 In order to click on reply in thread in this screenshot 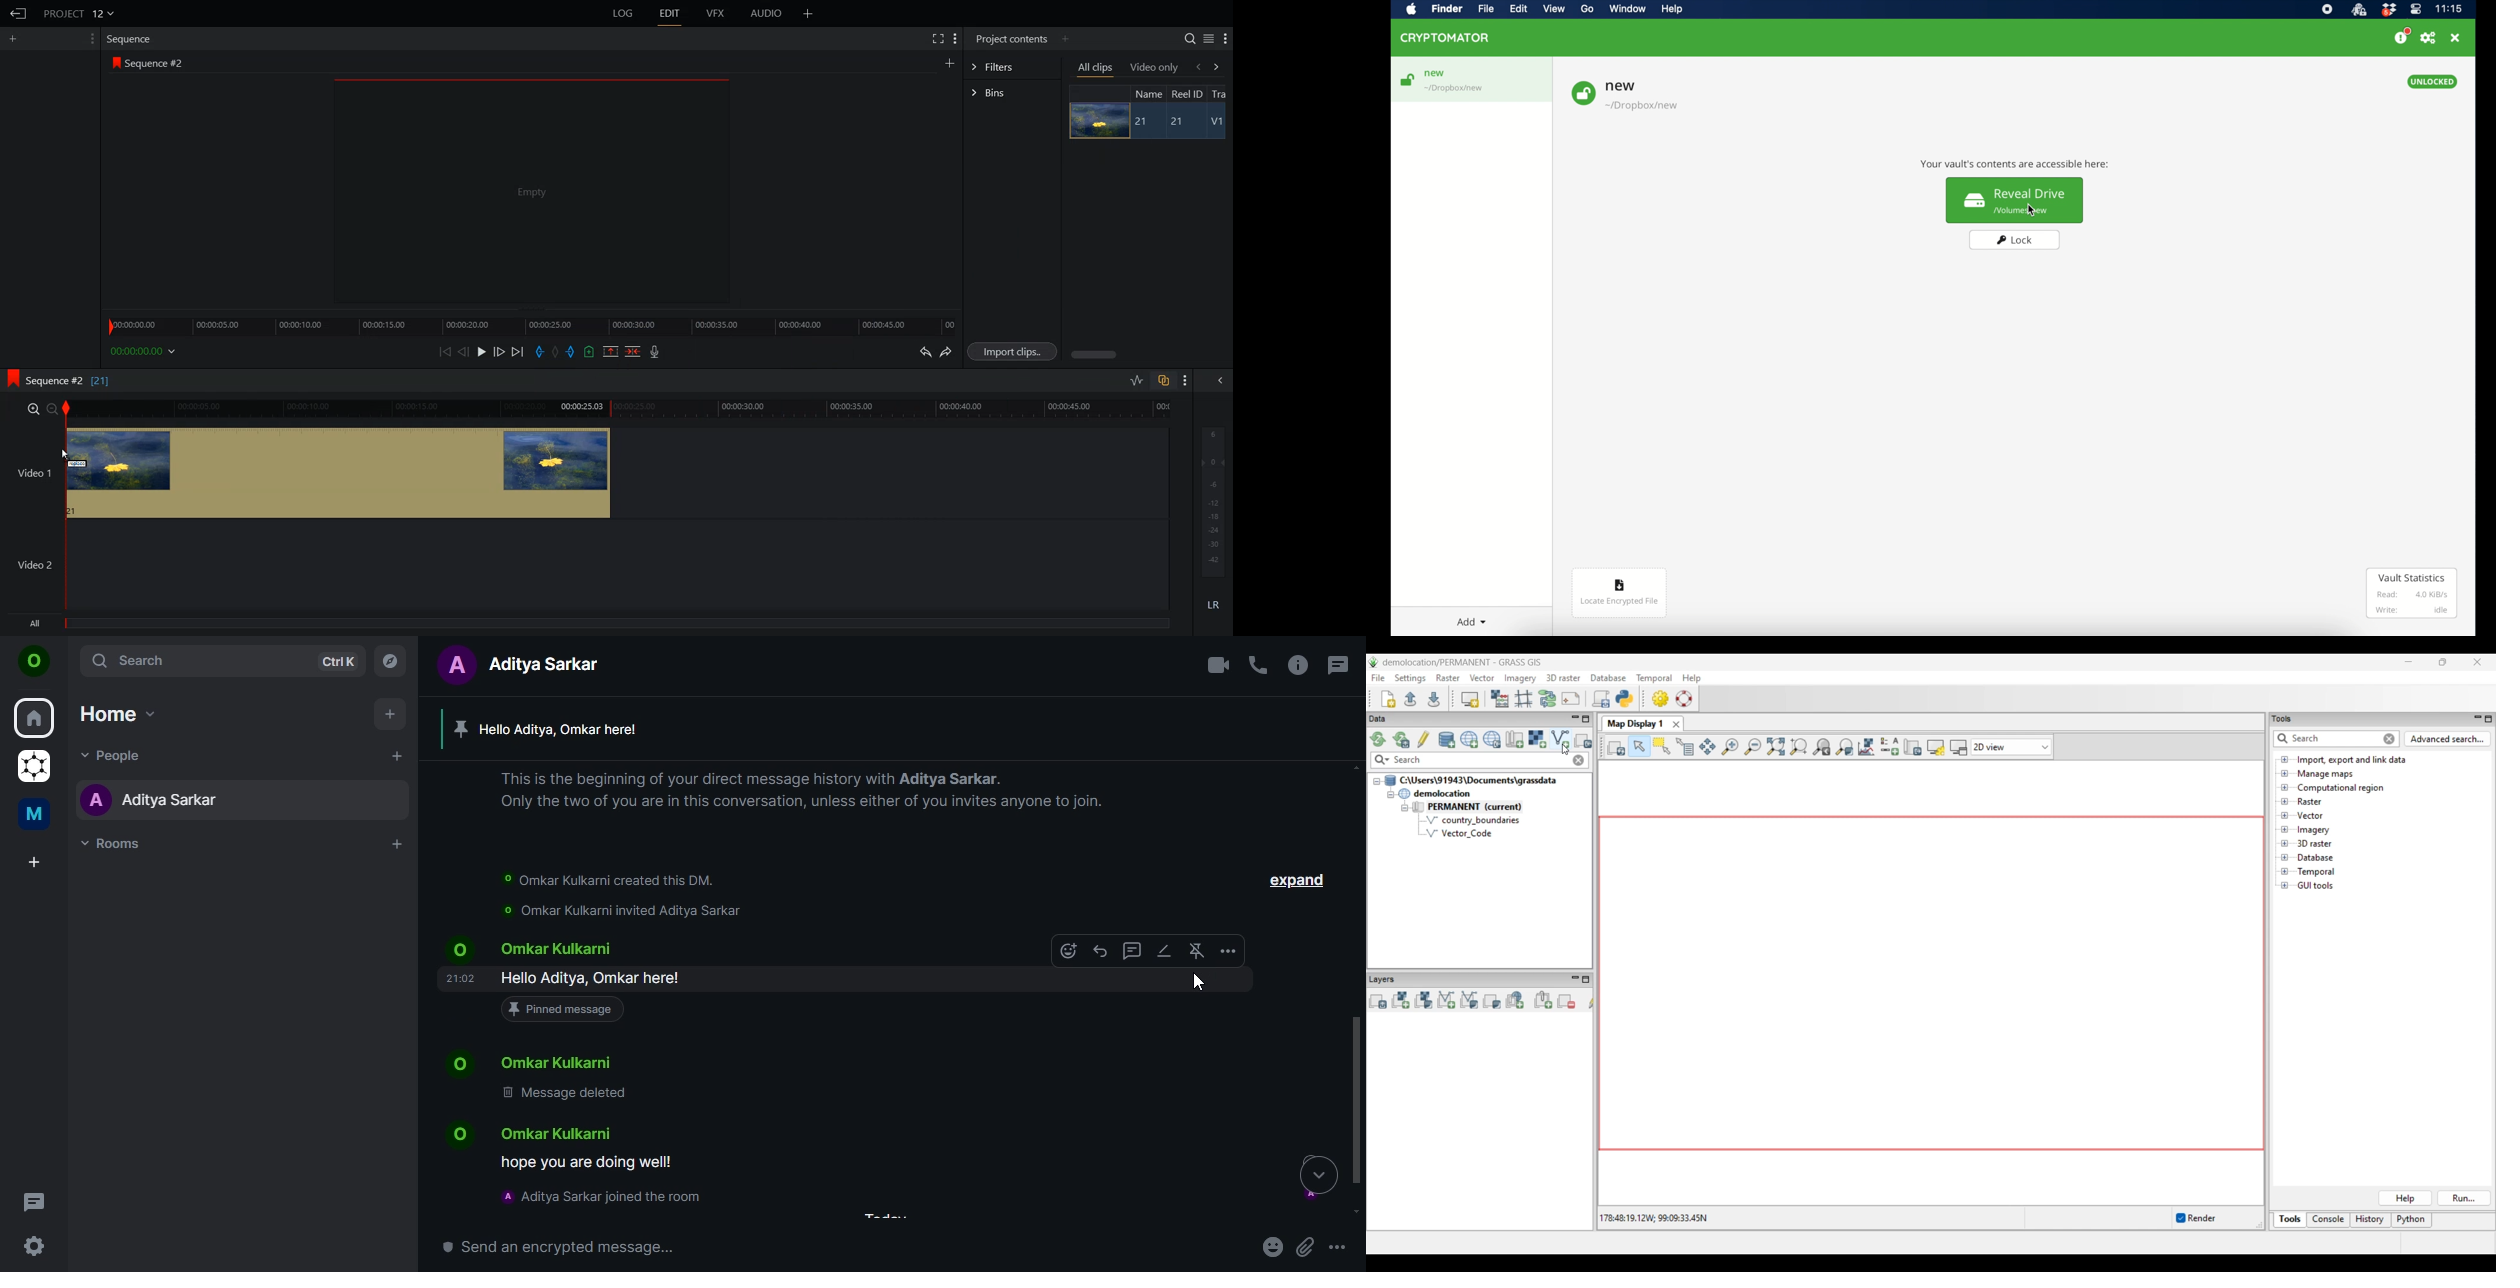, I will do `click(1131, 953)`.